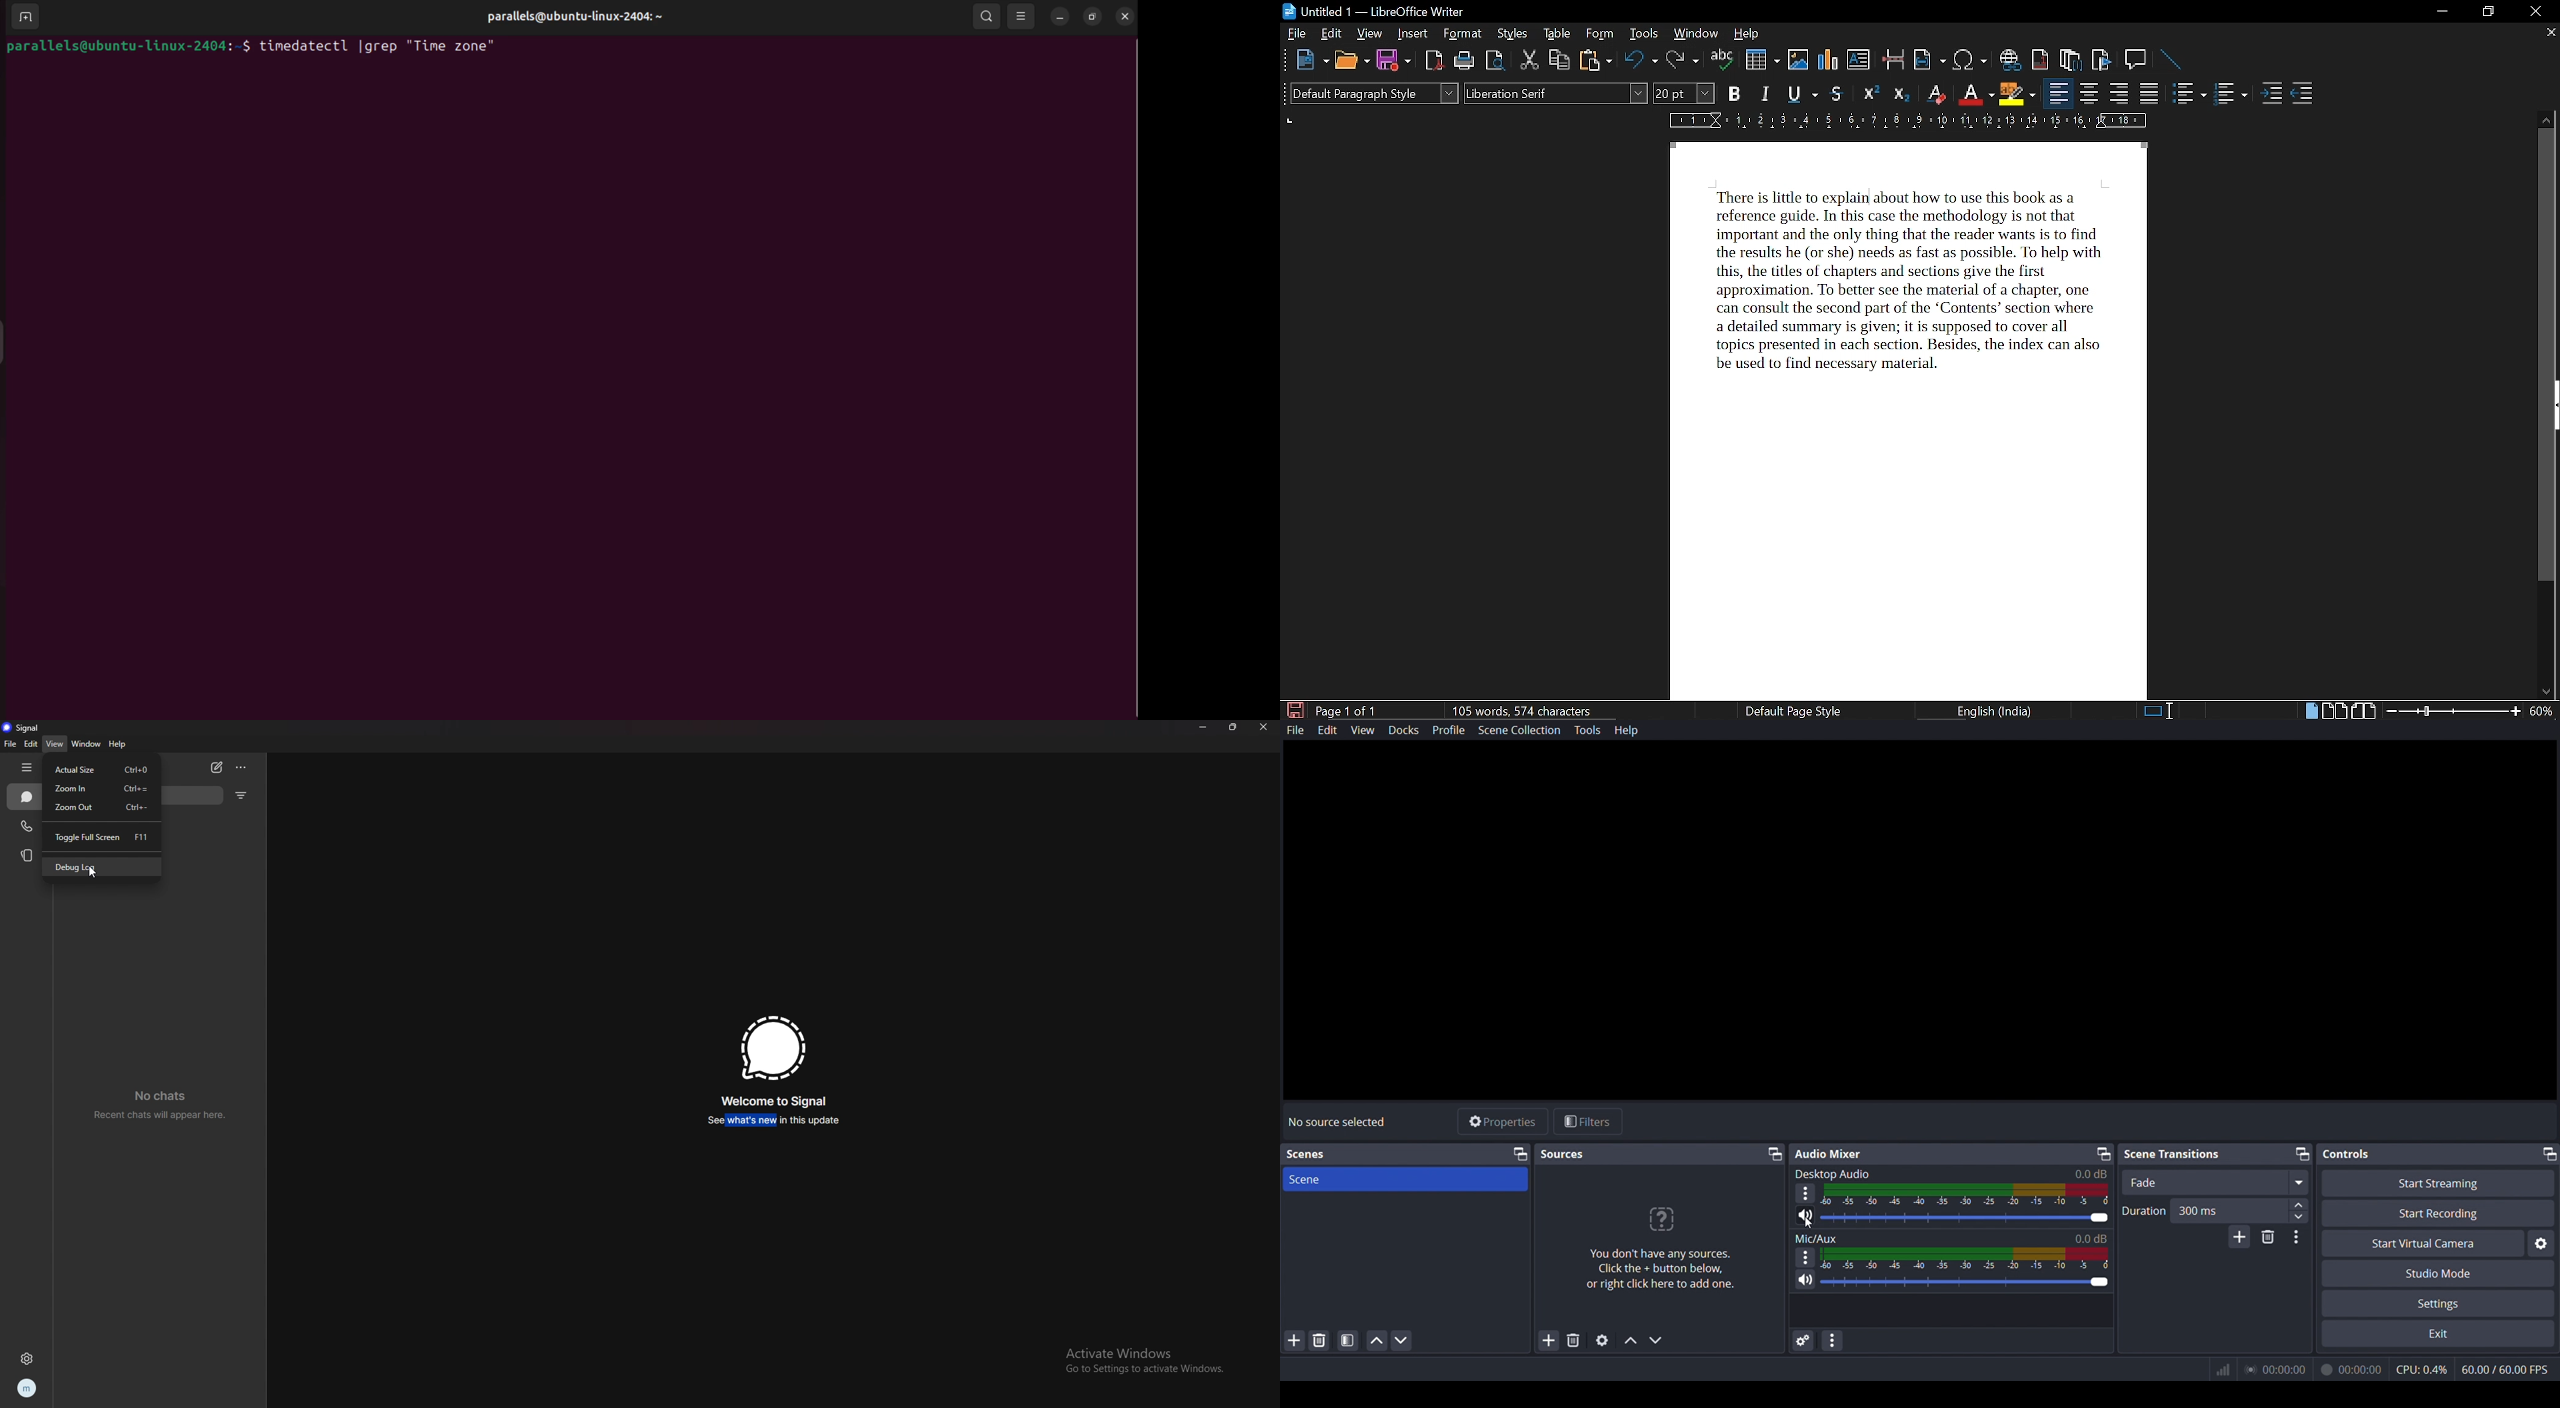 The height and width of the screenshot is (1428, 2576). Describe the element at coordinates (2427, 1305) in the screenshot. I see `settings` at that location.